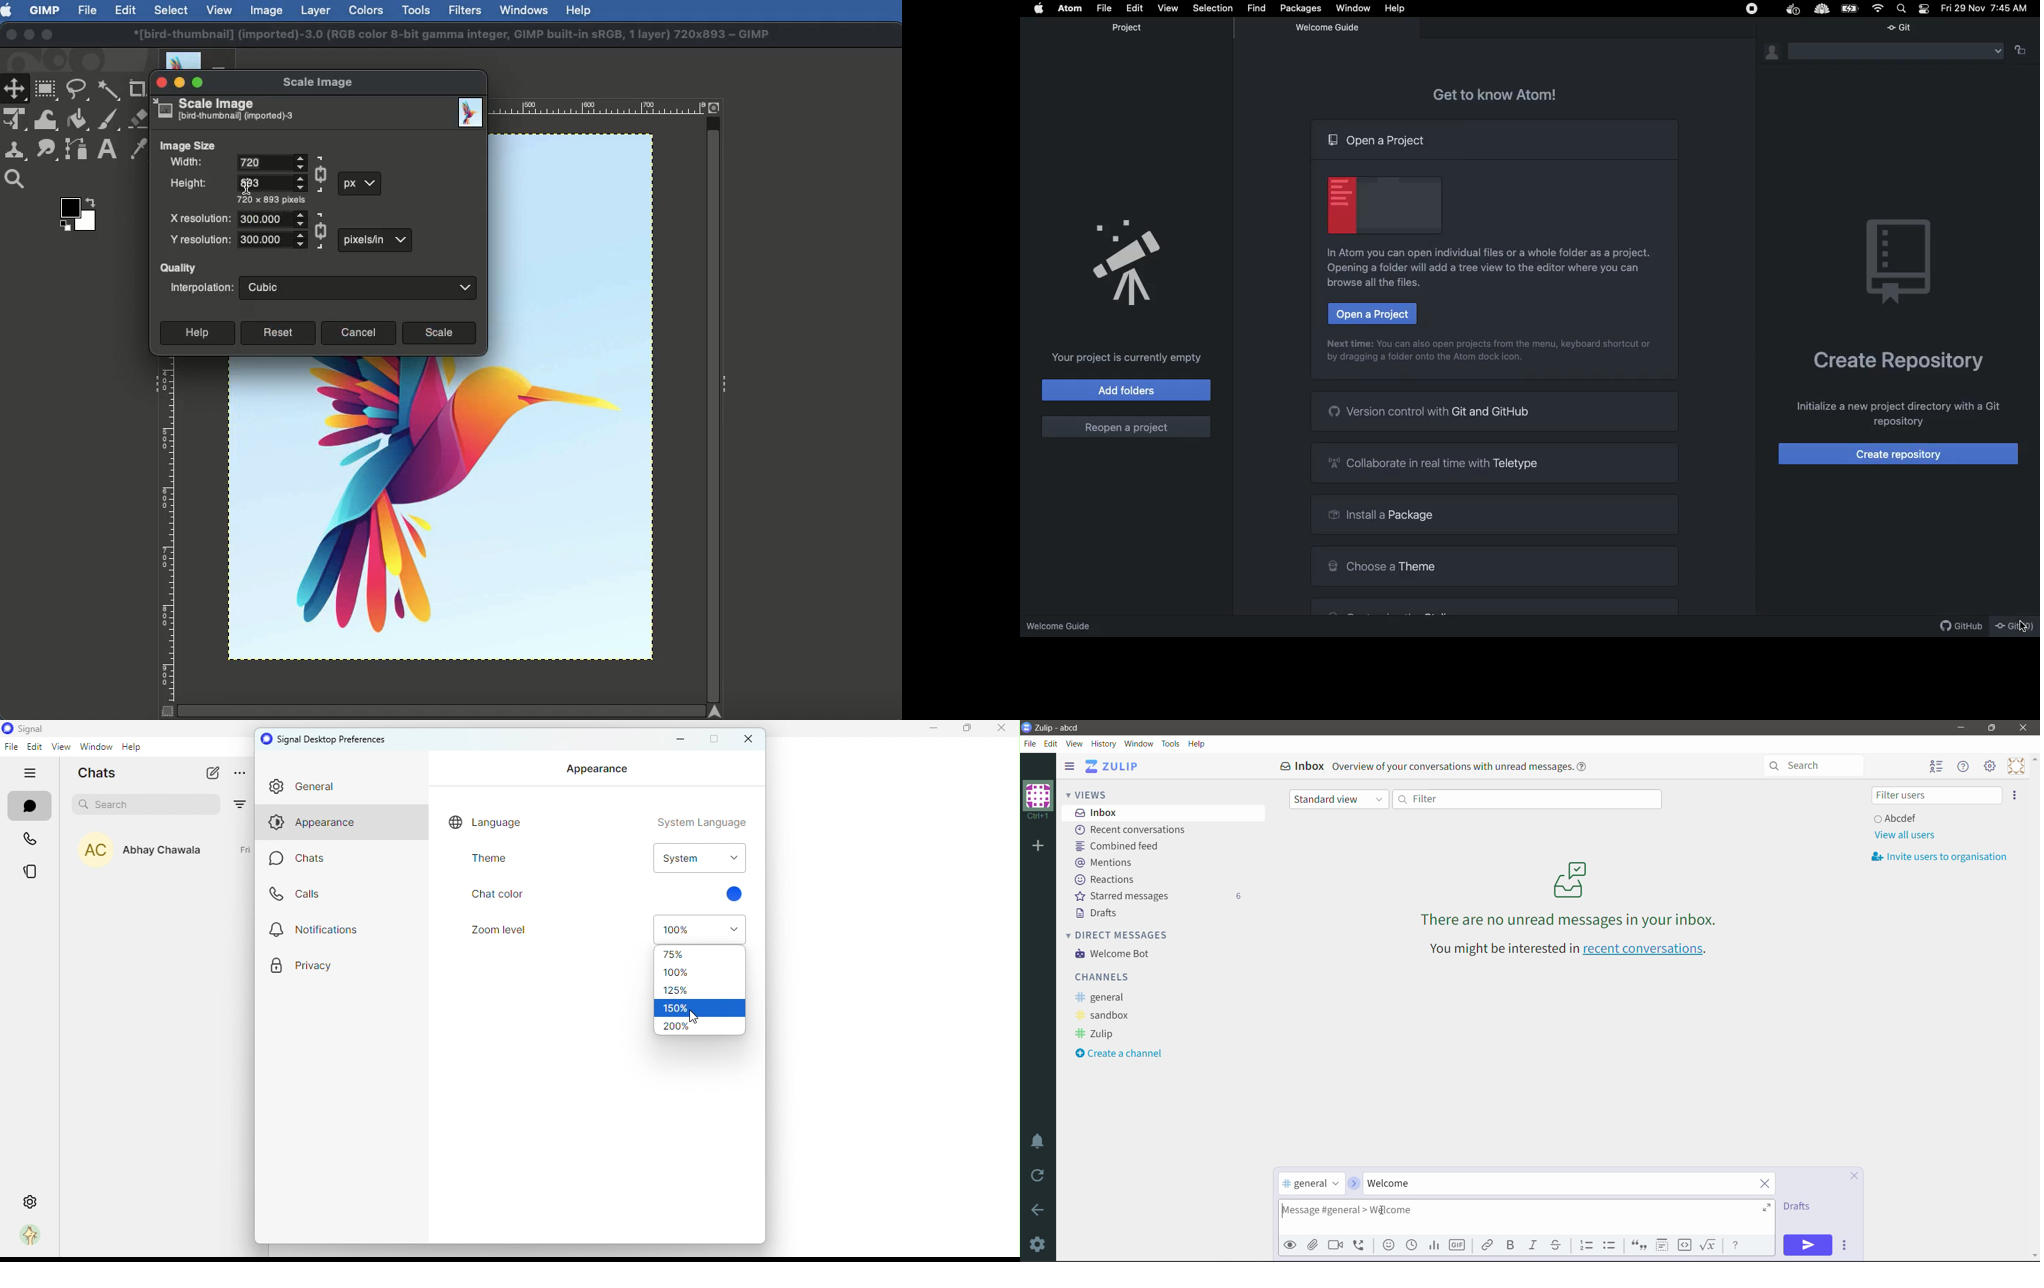 The width and height of the screenshot is (2044, 1288). I want to click on Numeral, so click(271, 241).